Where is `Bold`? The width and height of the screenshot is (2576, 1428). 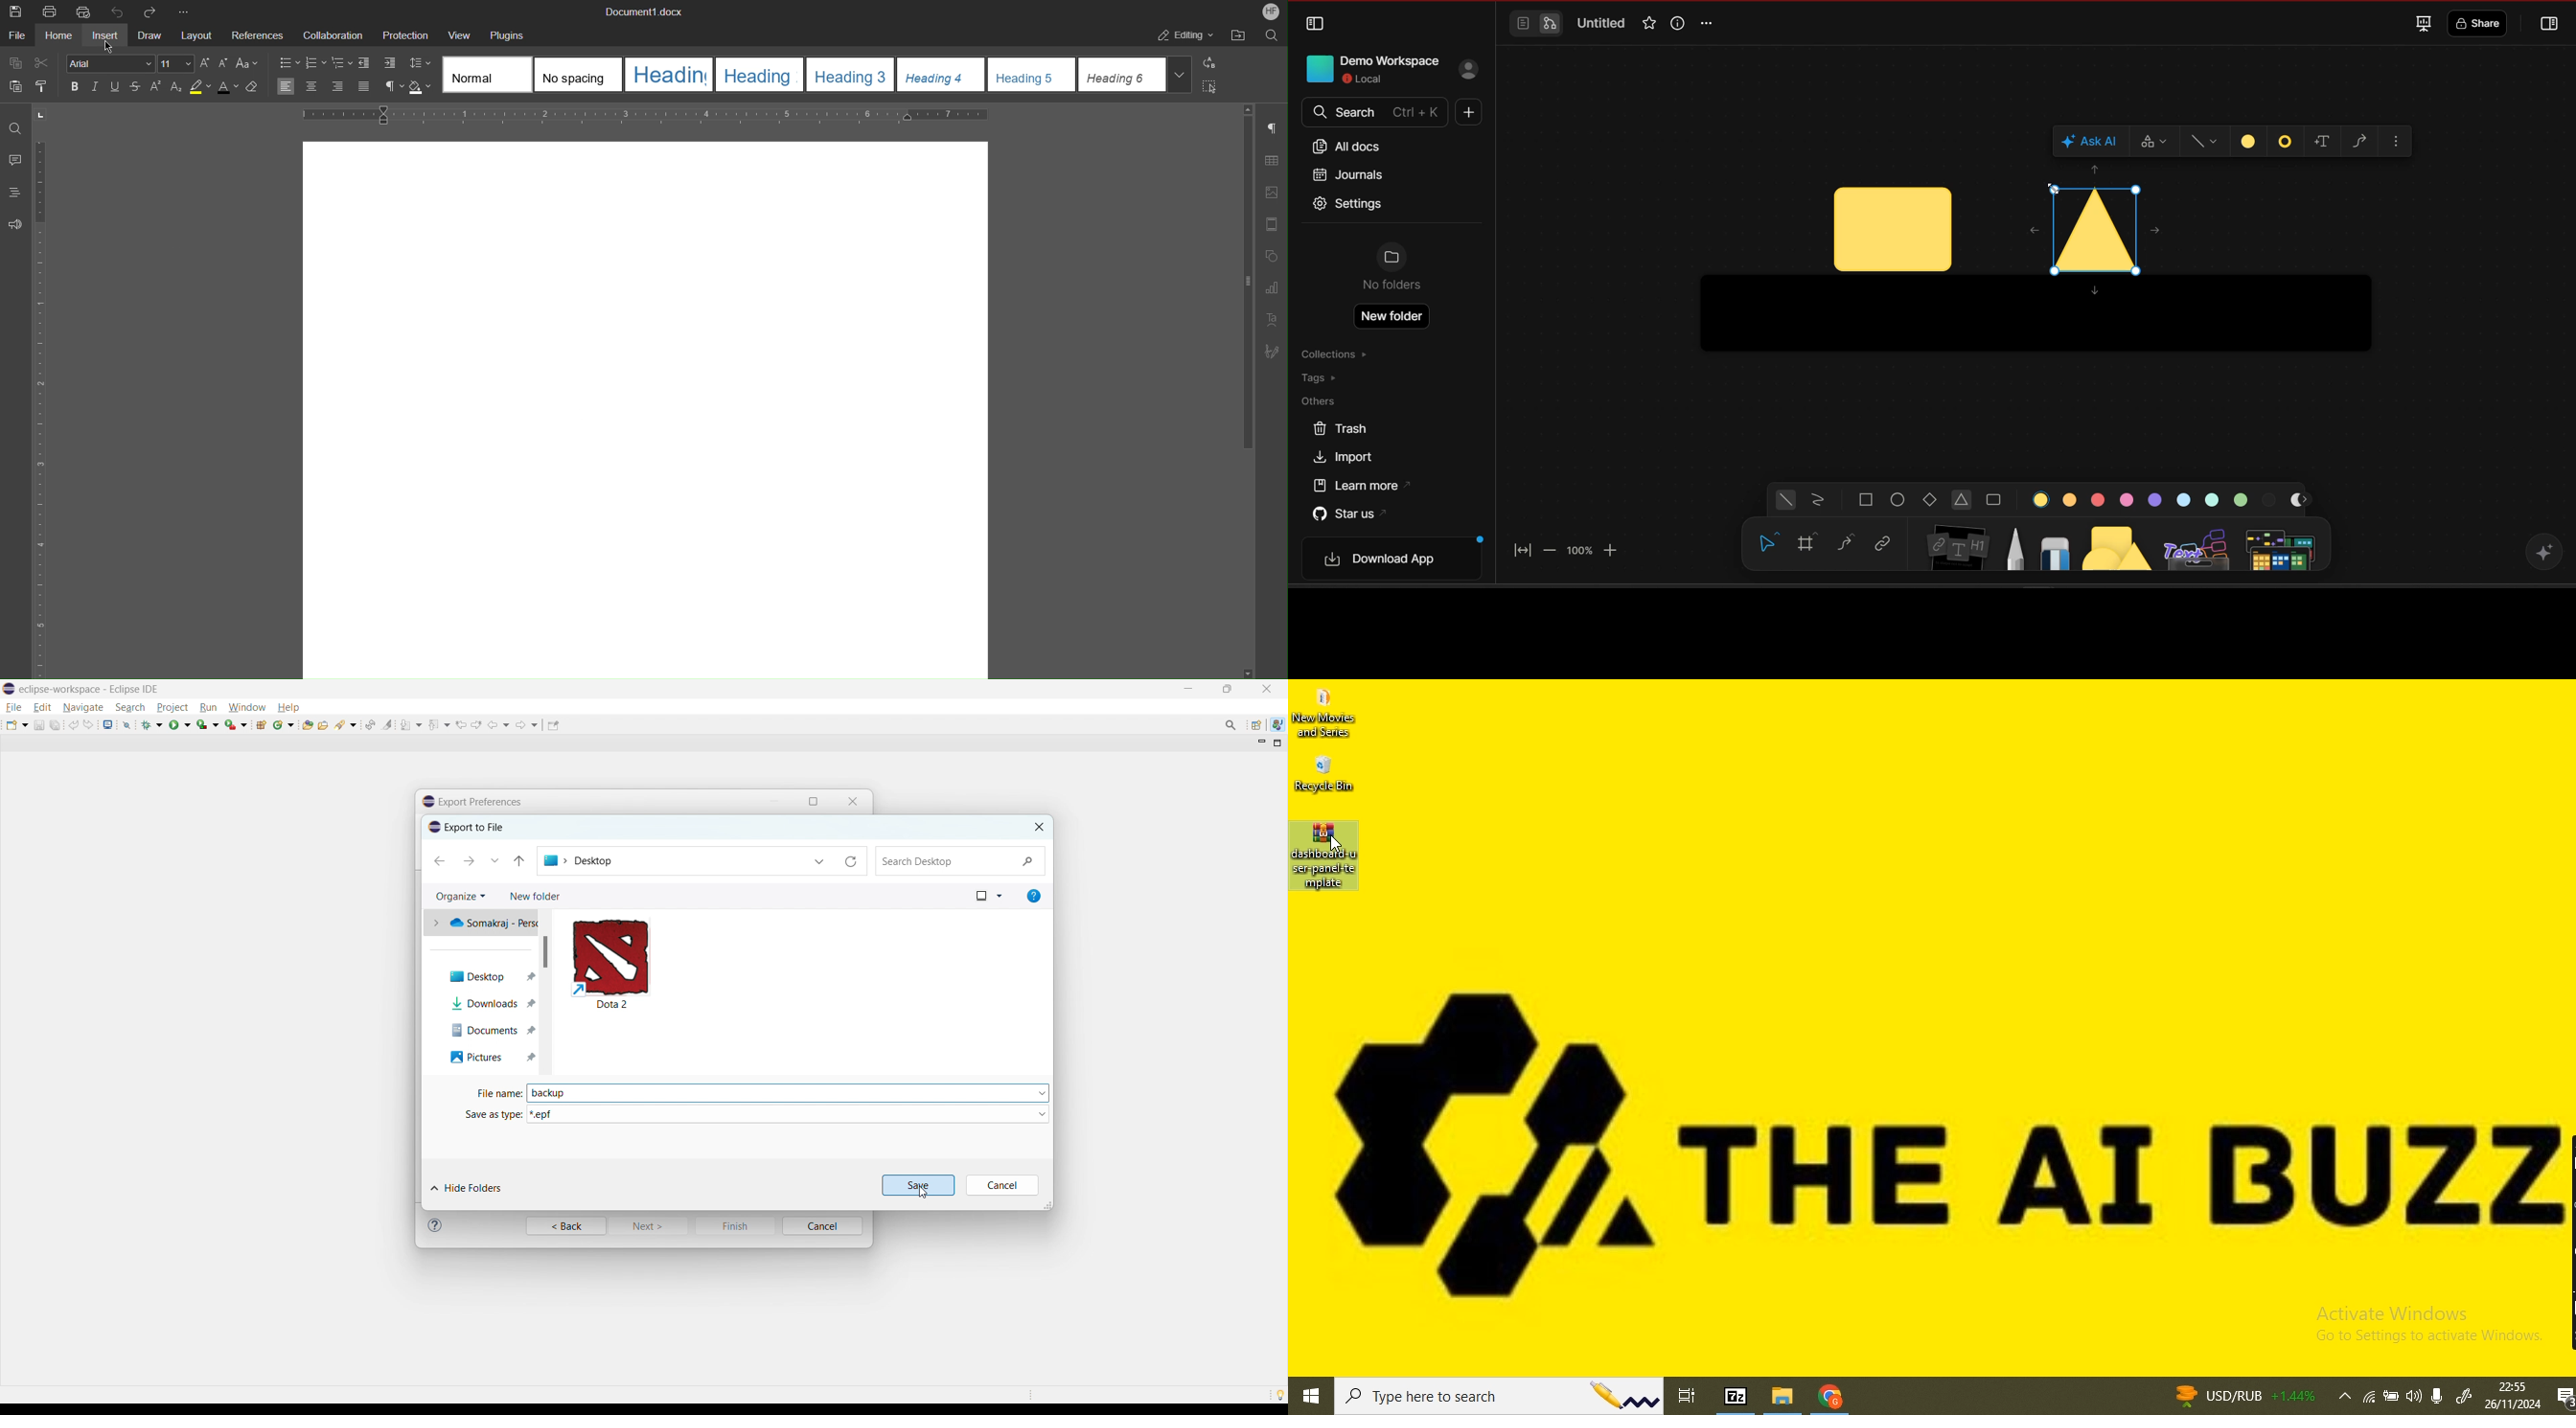
Bold is located at coordinates (75, 87).